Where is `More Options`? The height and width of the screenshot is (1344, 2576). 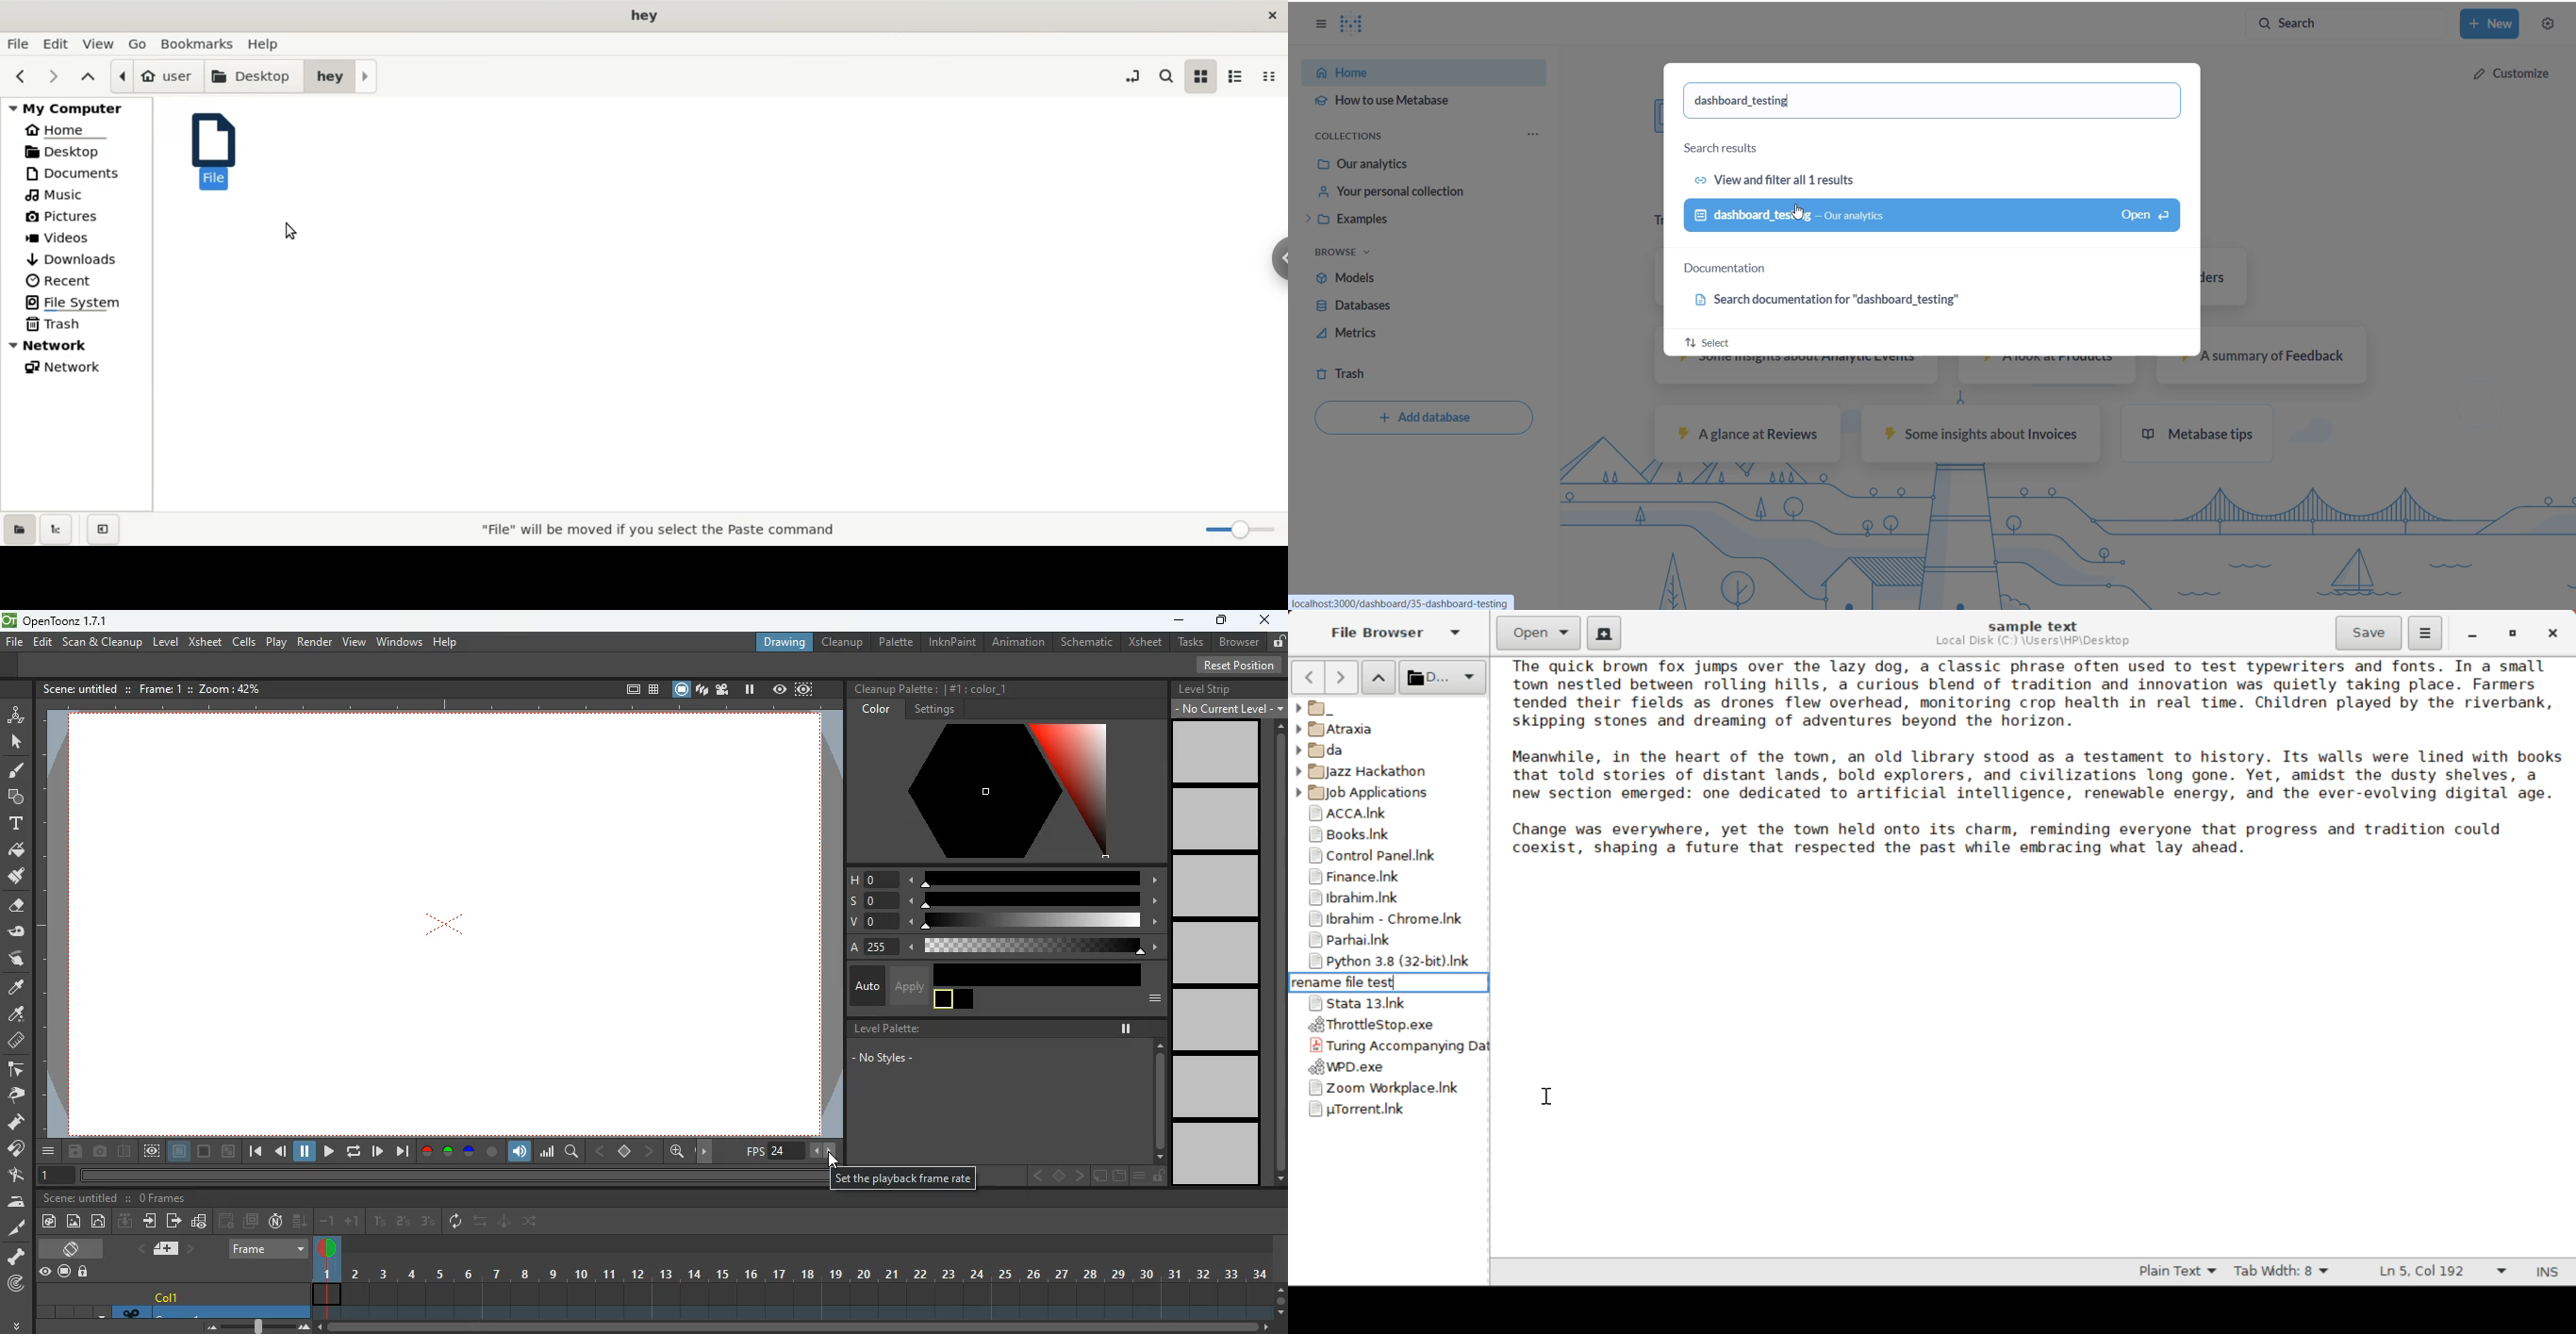
More Options is located at coordinates (2426, 632).